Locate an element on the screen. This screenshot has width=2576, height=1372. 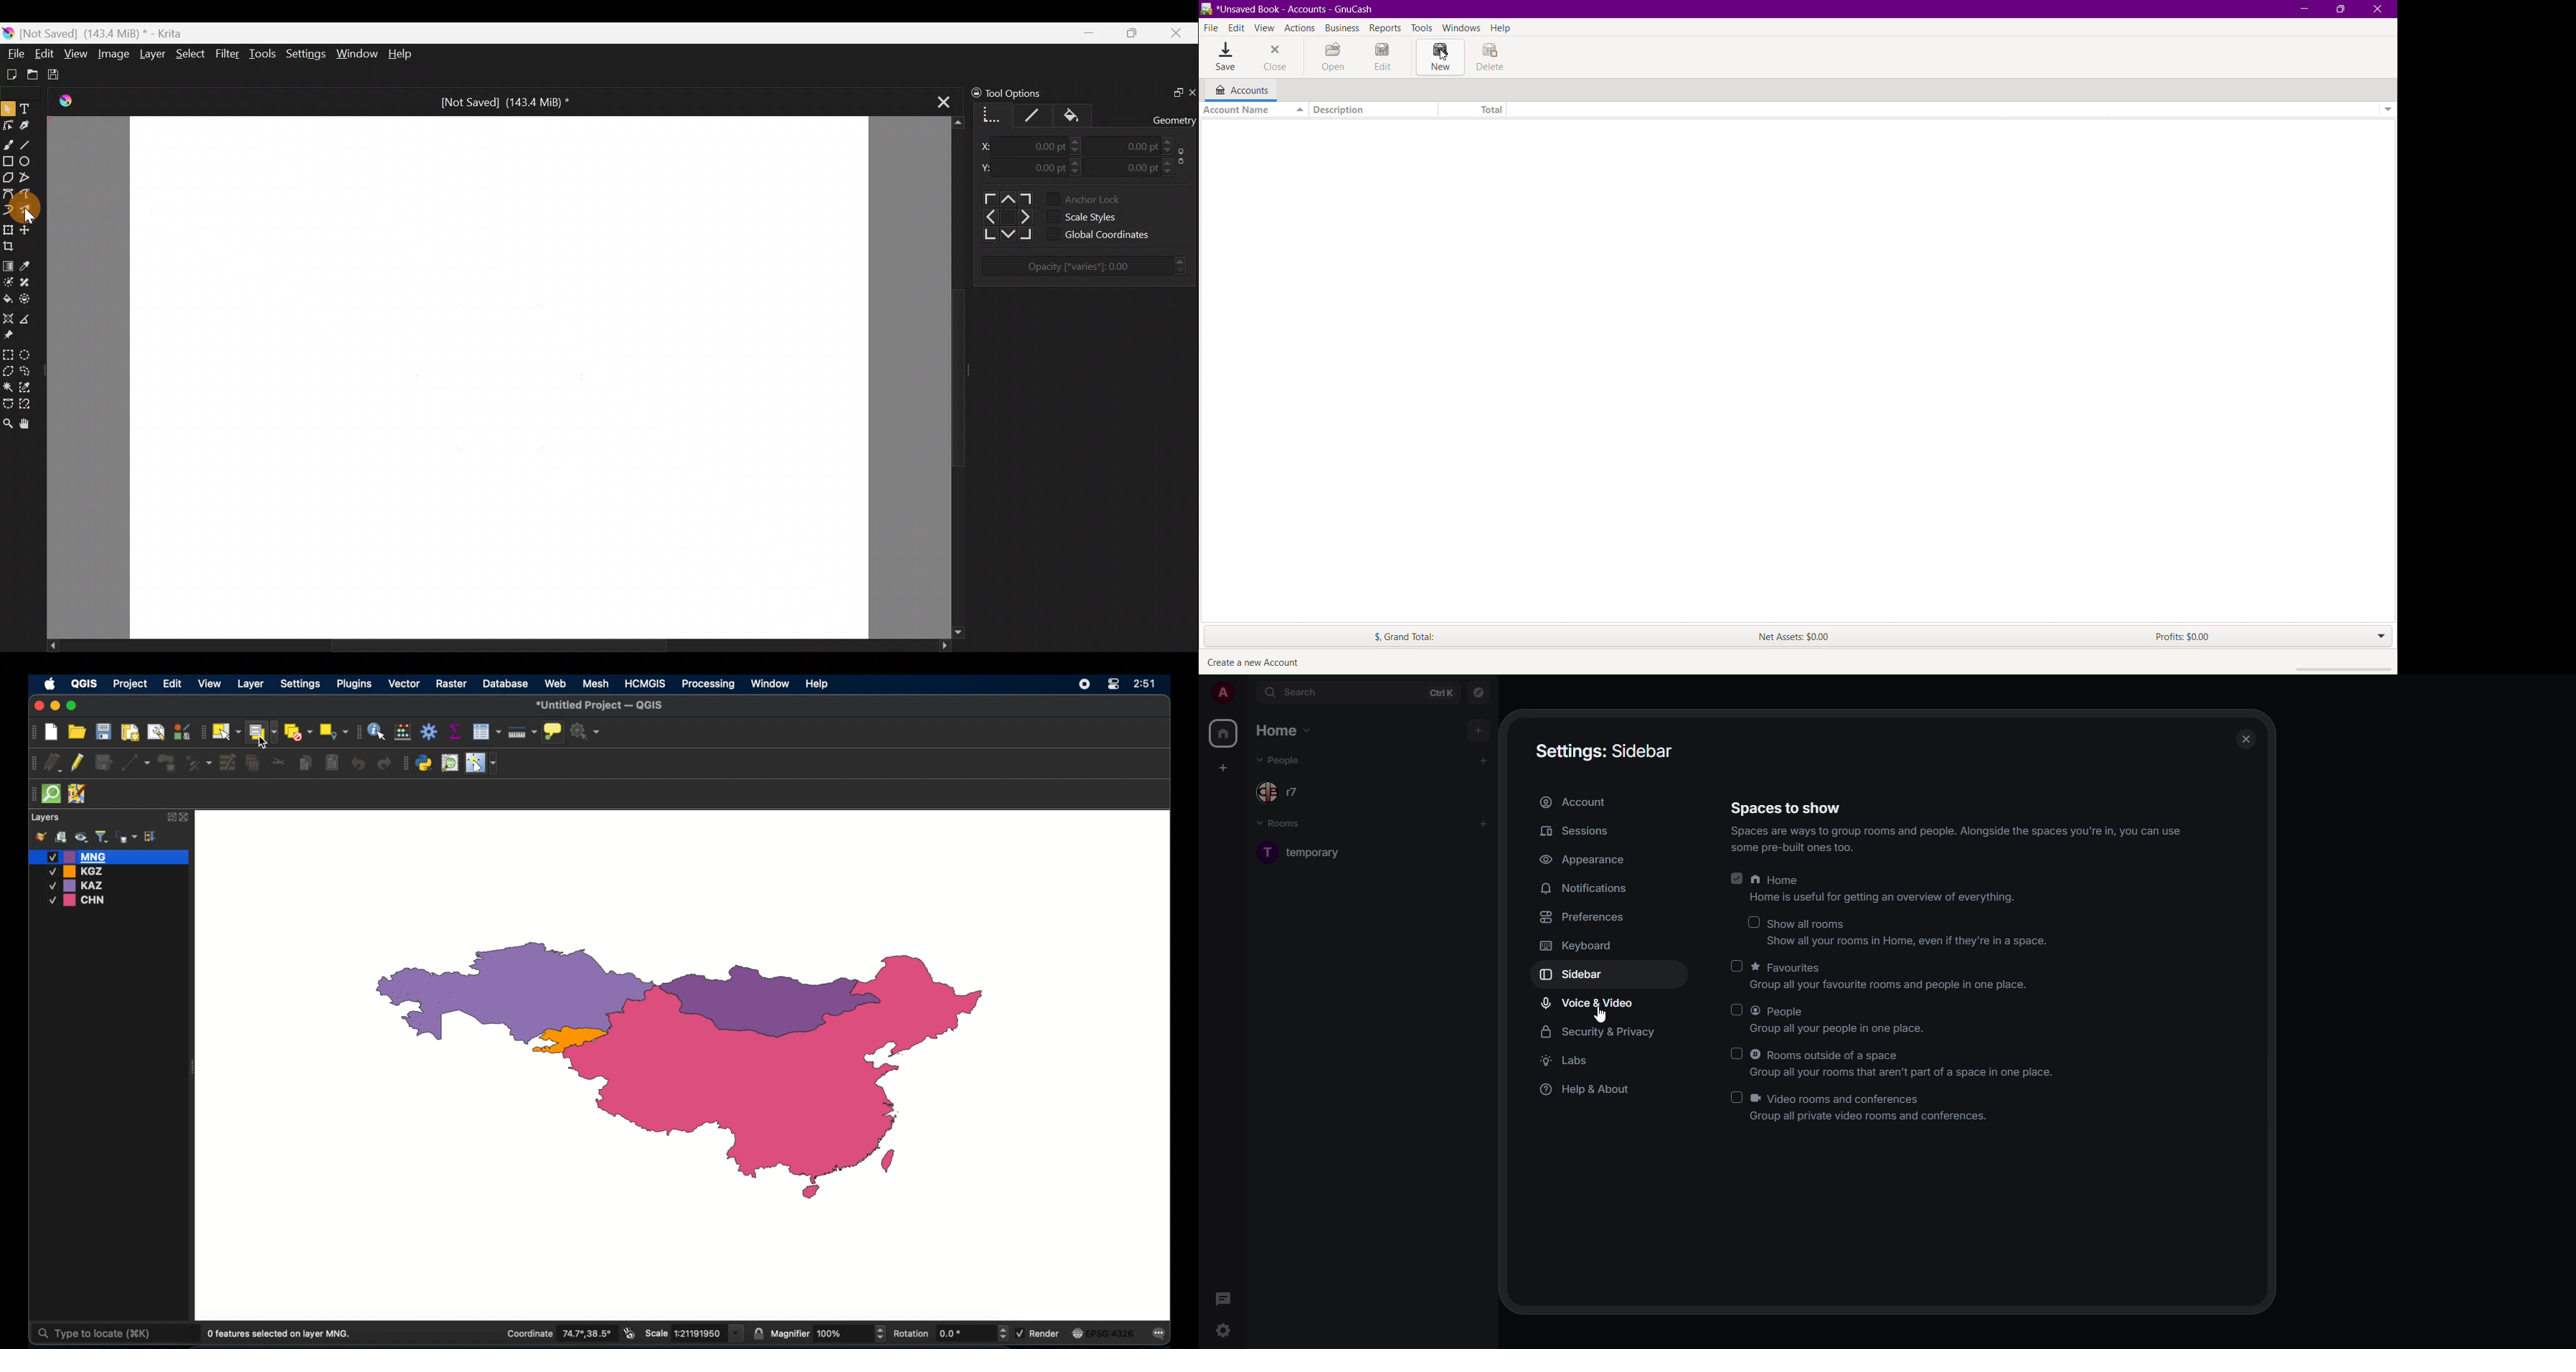
Enclose and fill tool is located at coordinates (27, 299).